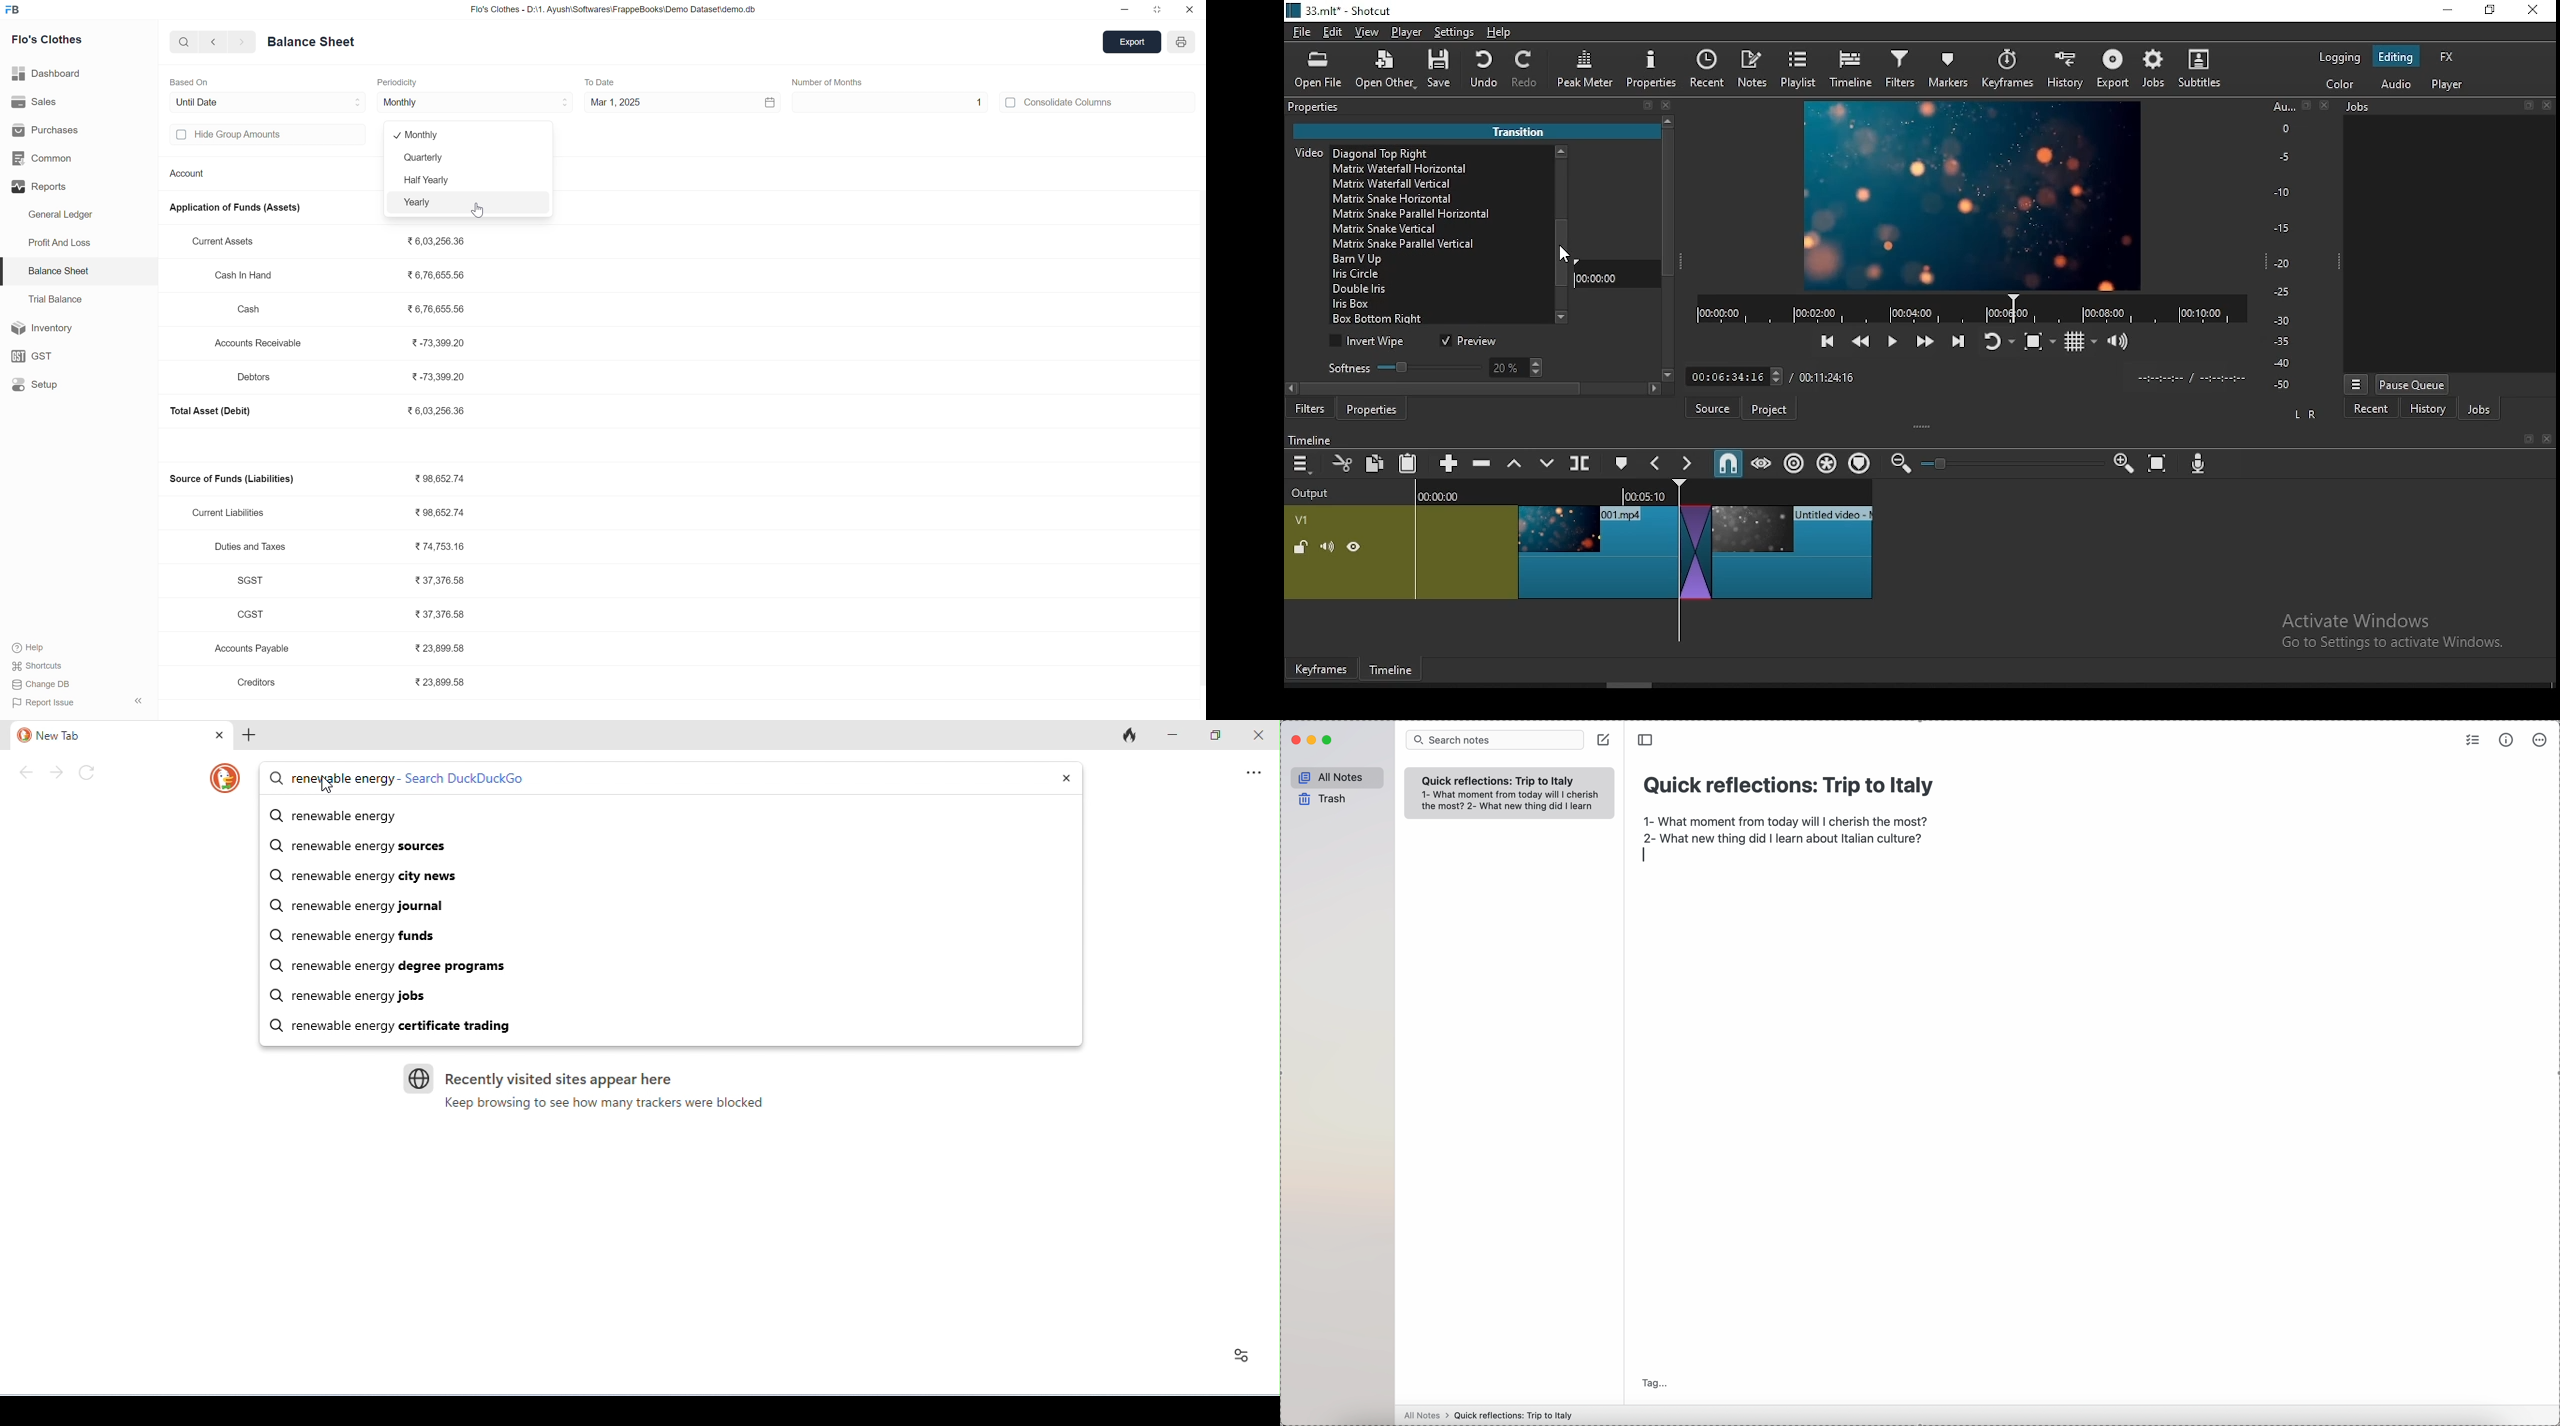  What do you see at coordinates (2396, 58) in the screenshot?
I see `editing` at bounding box center [2396, 58].